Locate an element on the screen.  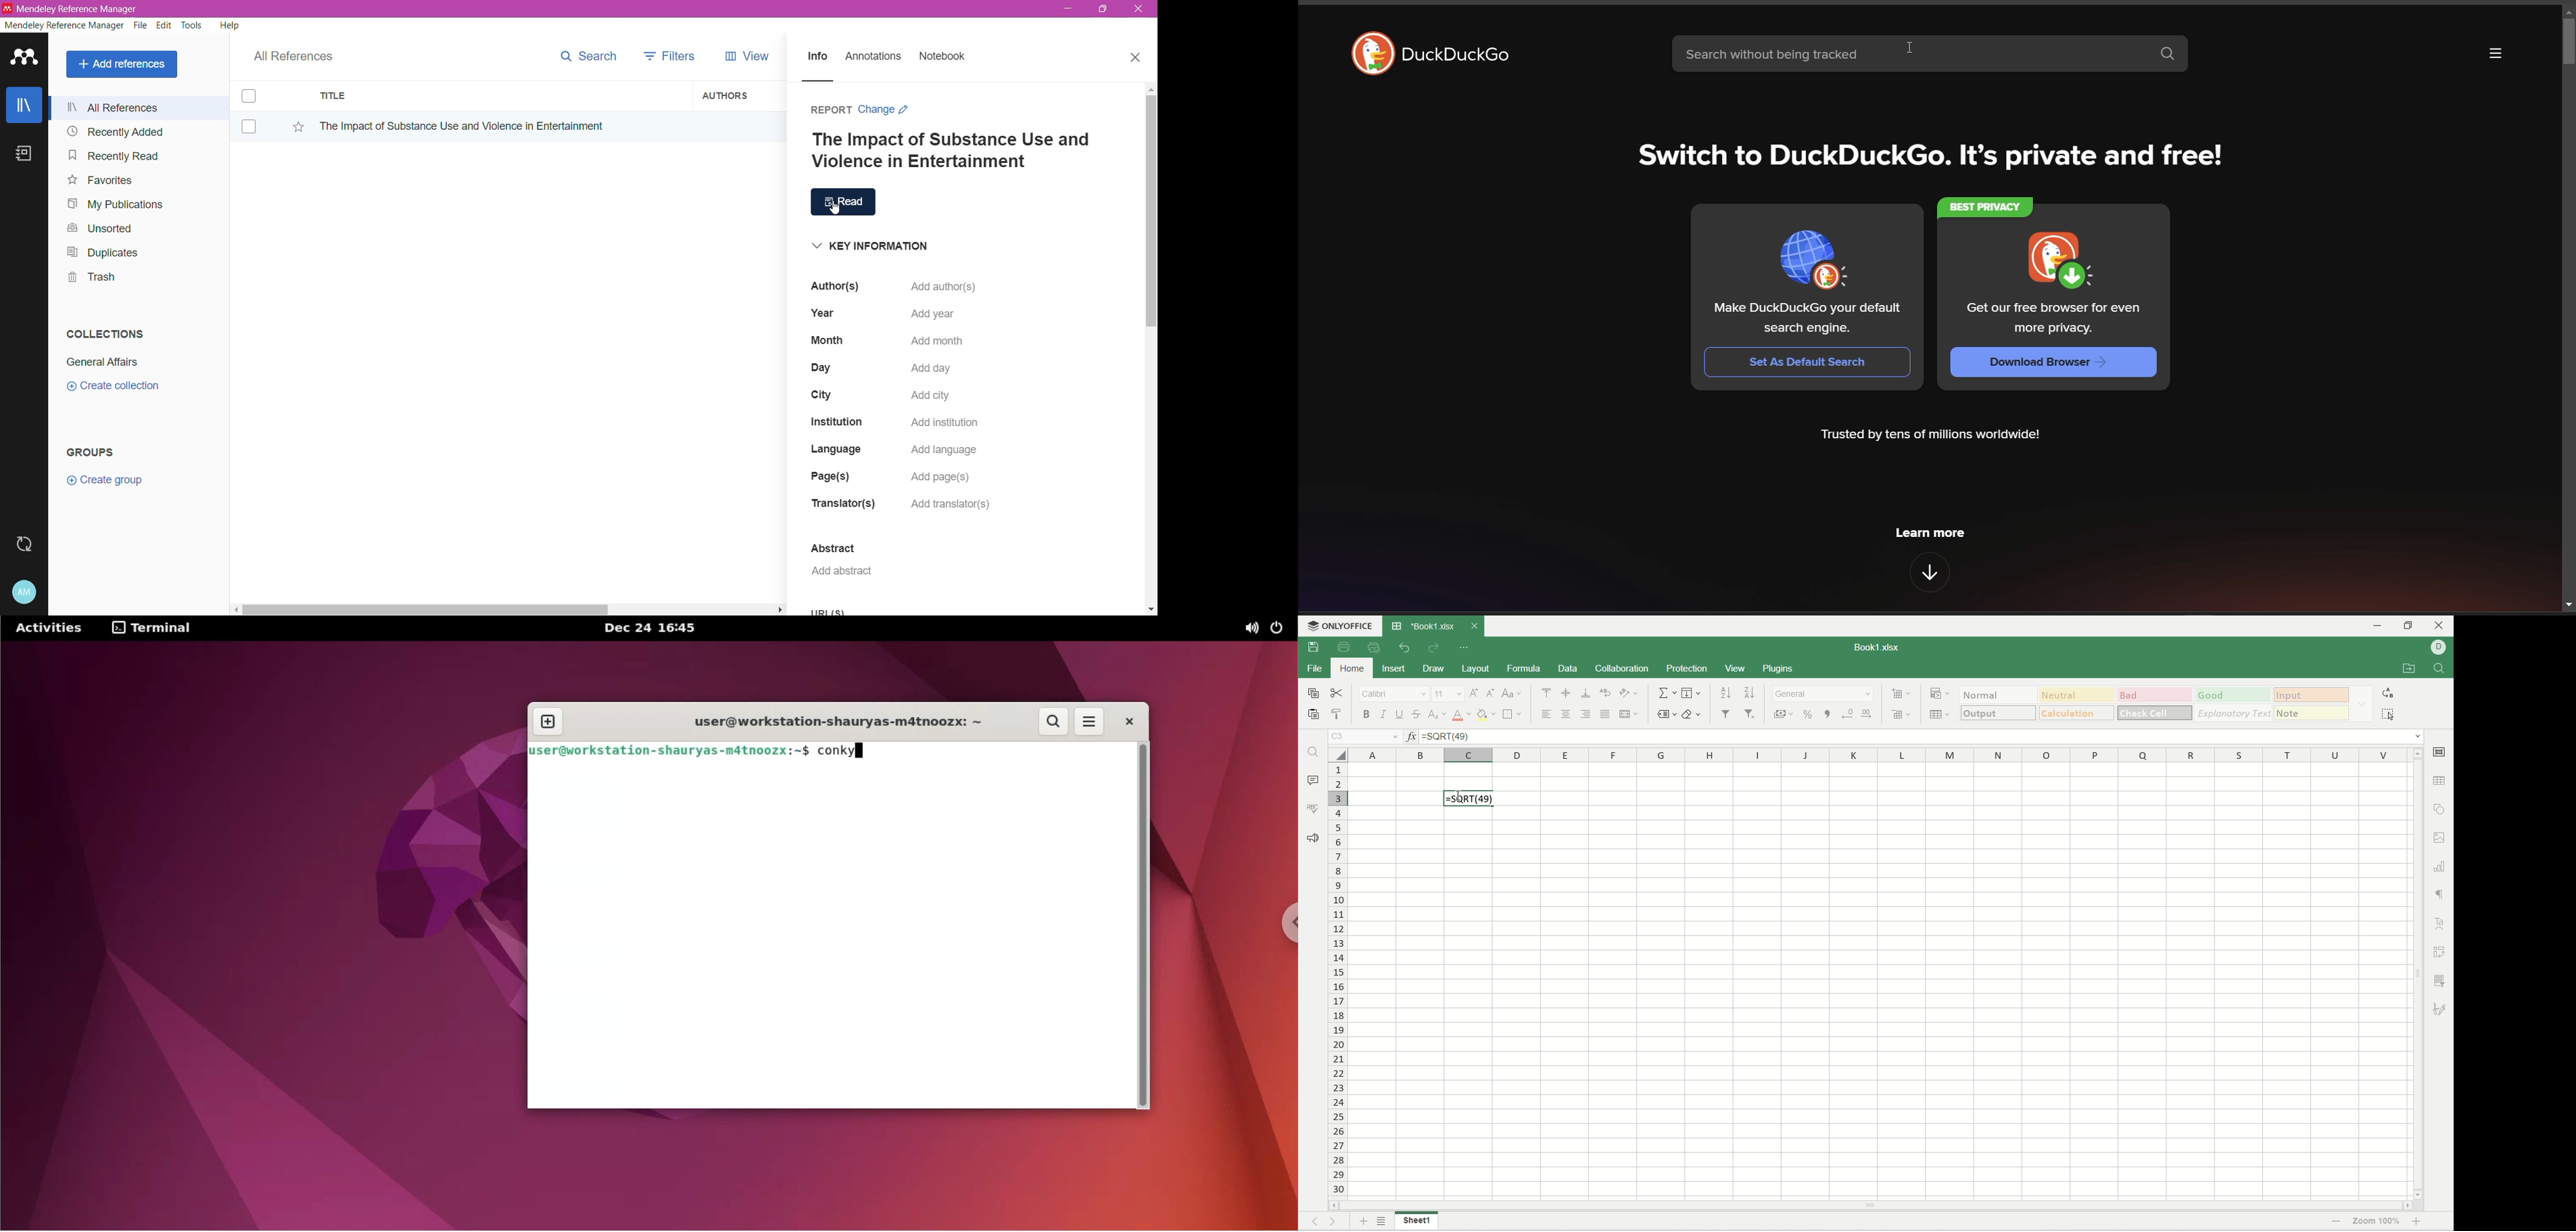
font size is located at coordinates (1449, 694).